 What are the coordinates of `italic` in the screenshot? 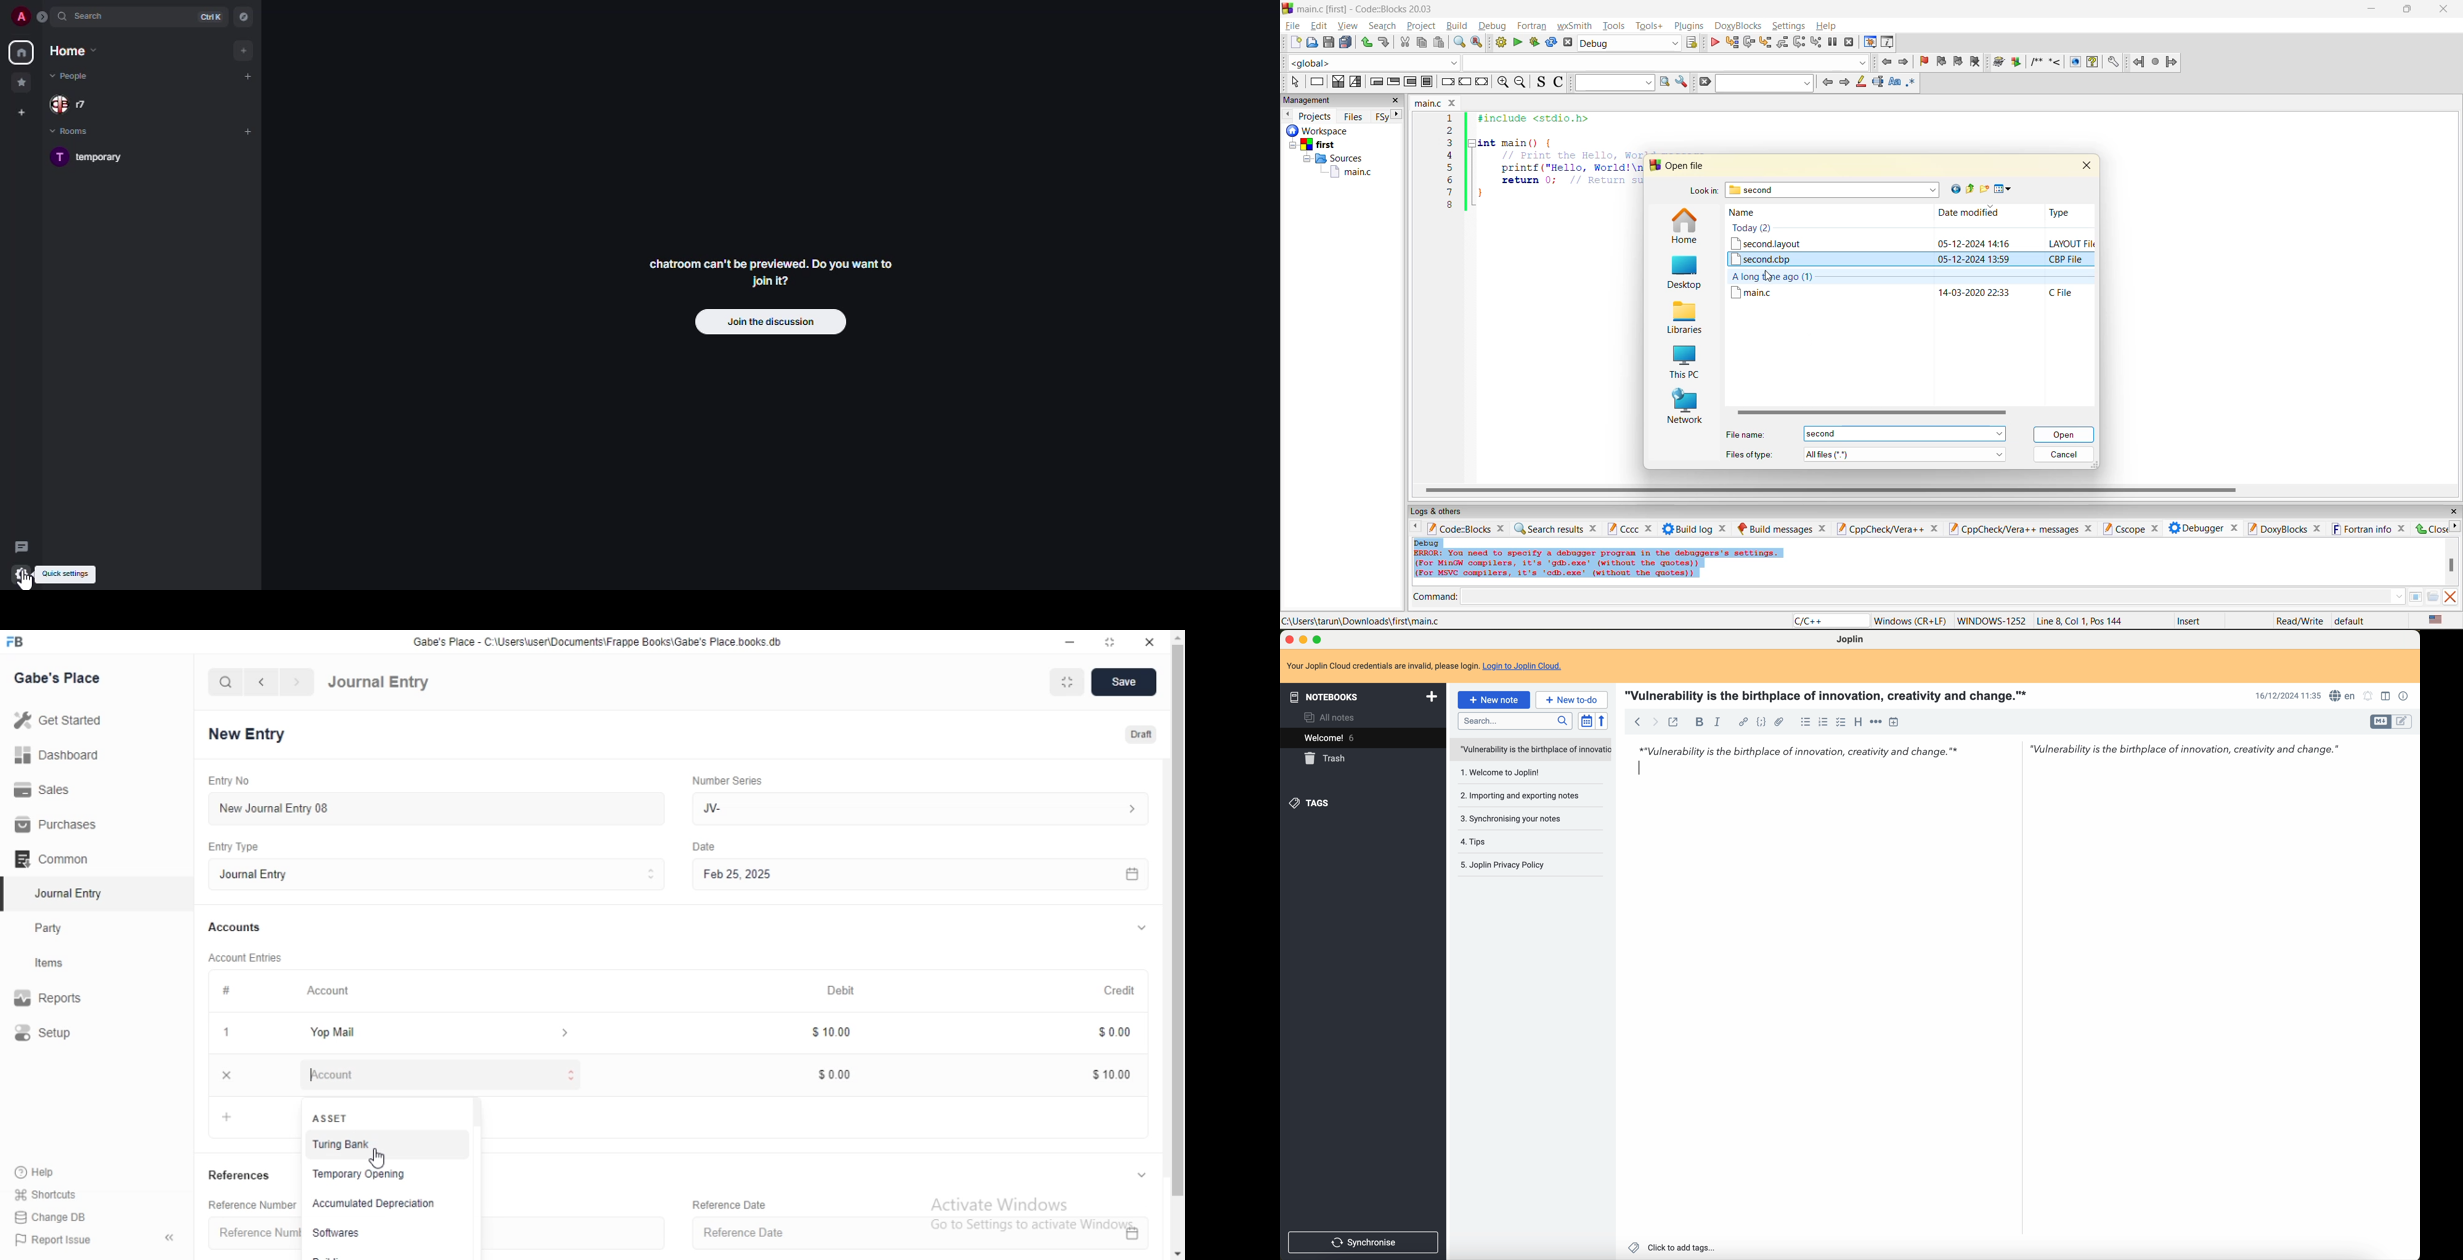 It's located at (1718, 720).